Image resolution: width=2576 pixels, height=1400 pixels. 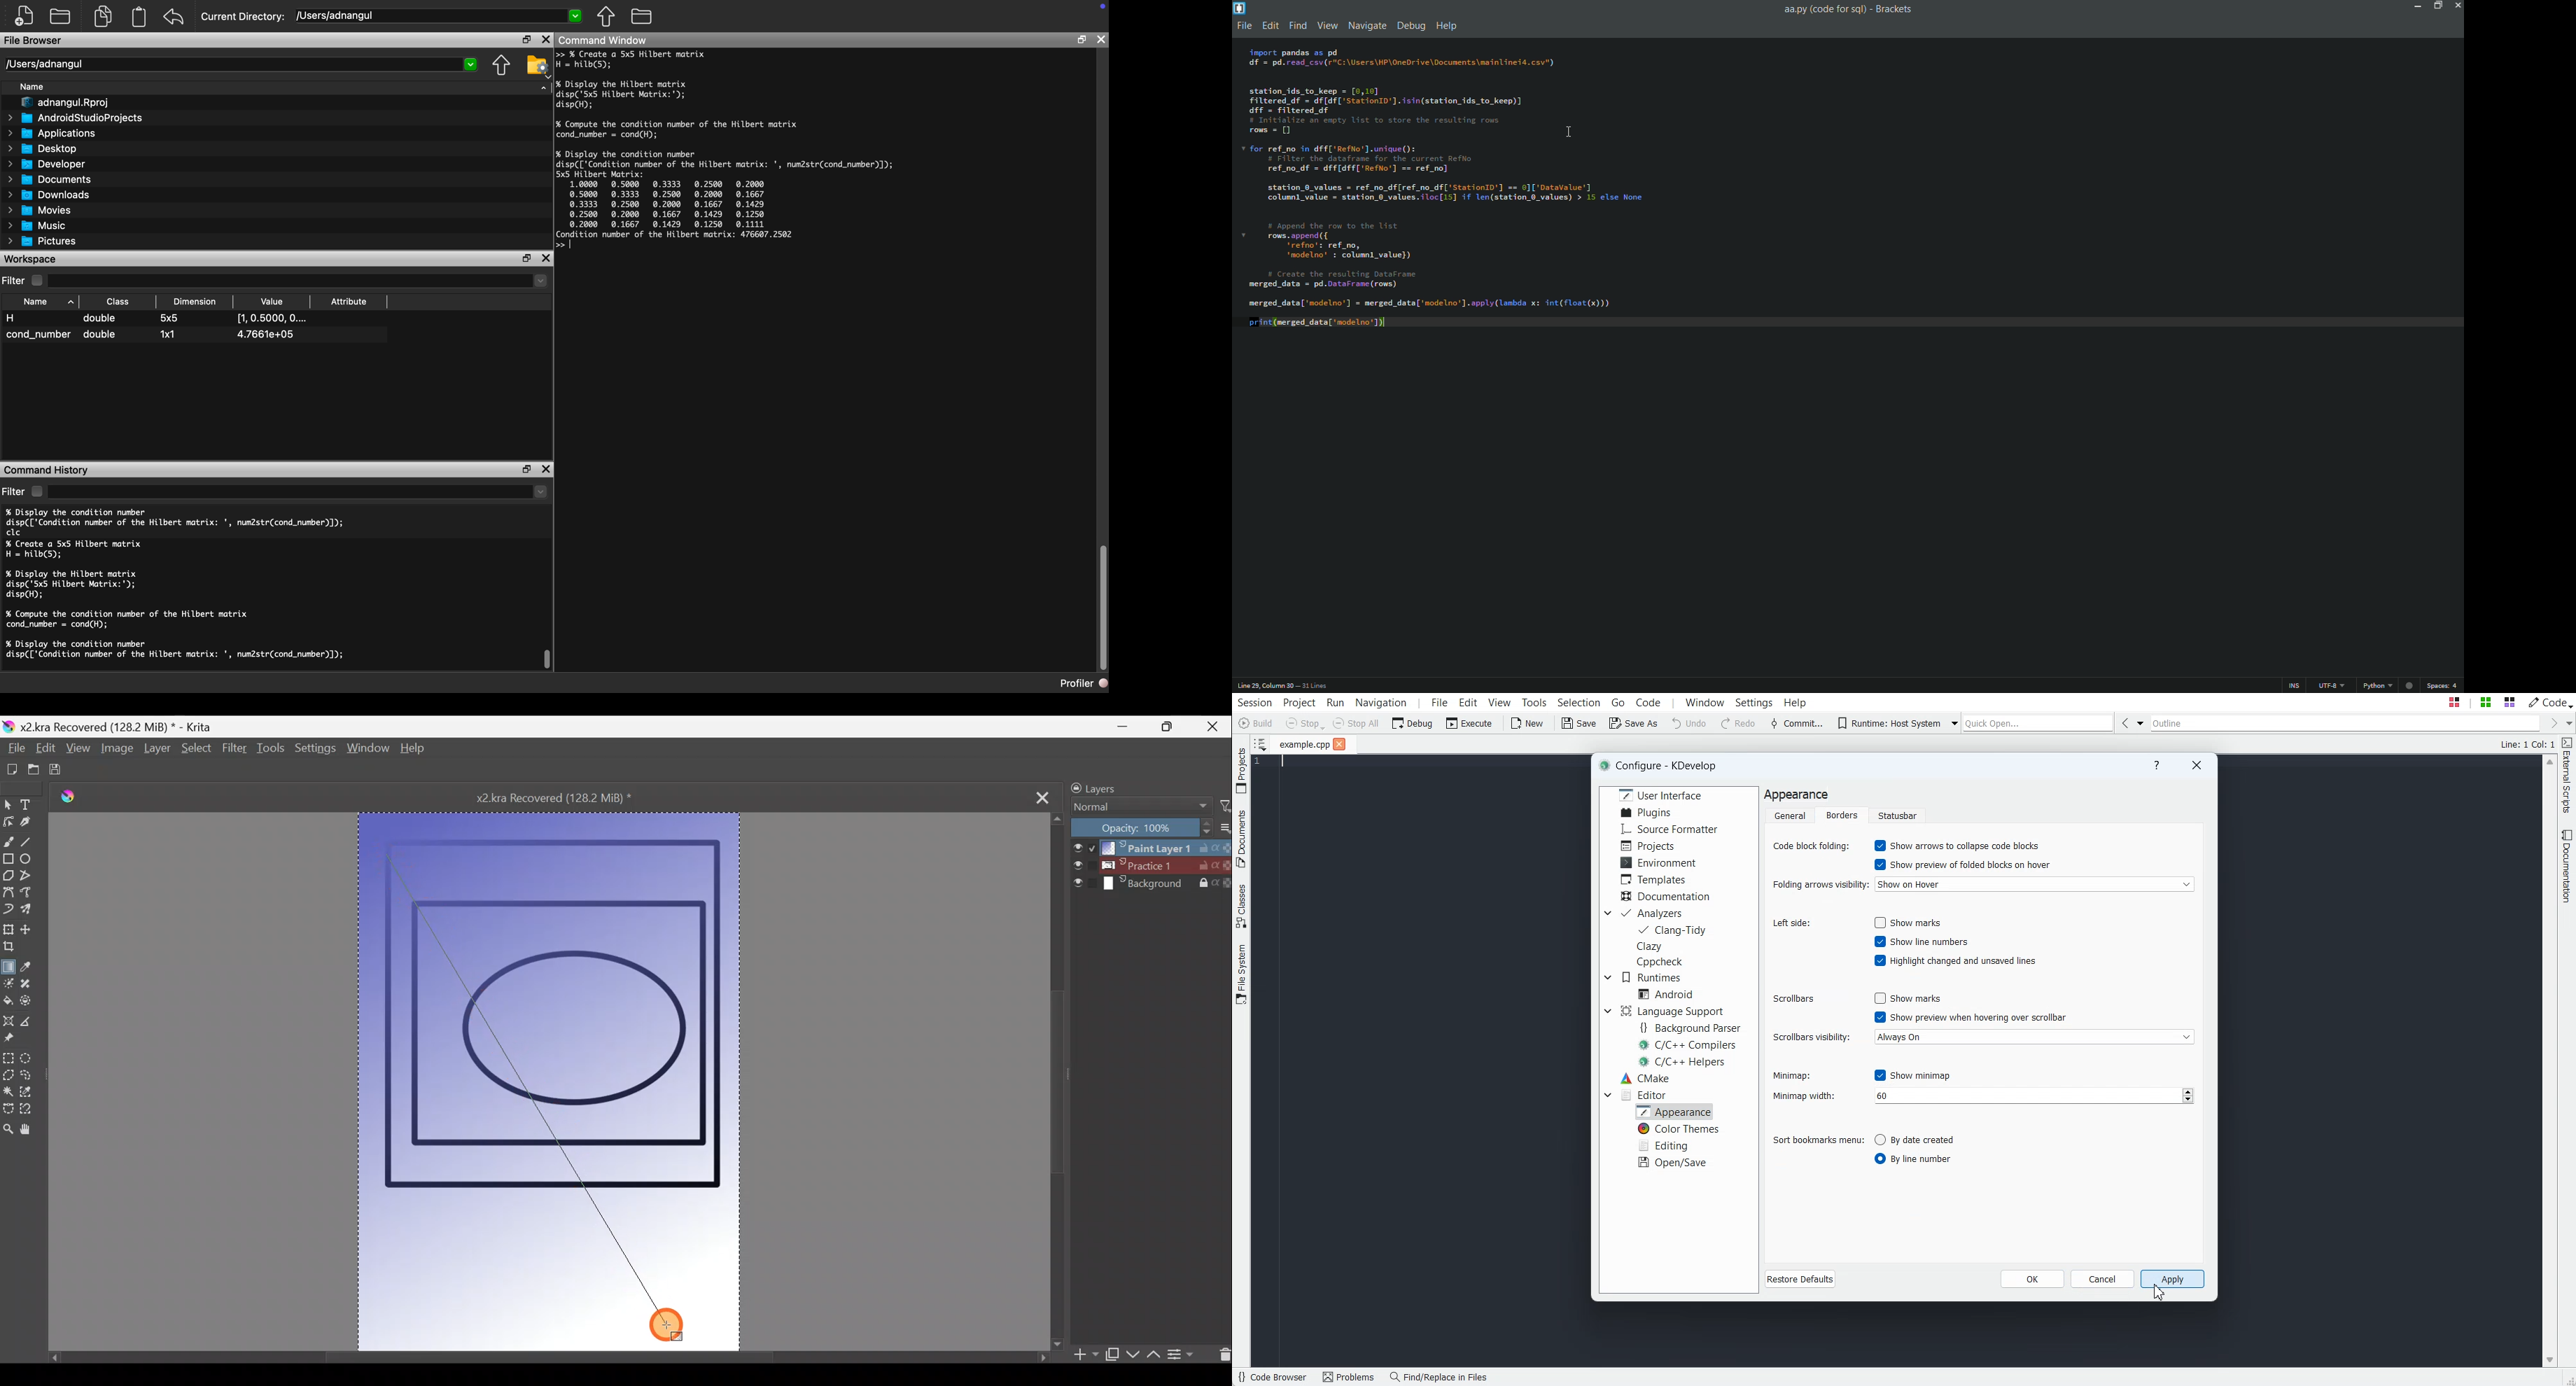 What do you see at coordinates (44, 751) in the screenshot?
I see `Edit` at bounding box center [44, 751].